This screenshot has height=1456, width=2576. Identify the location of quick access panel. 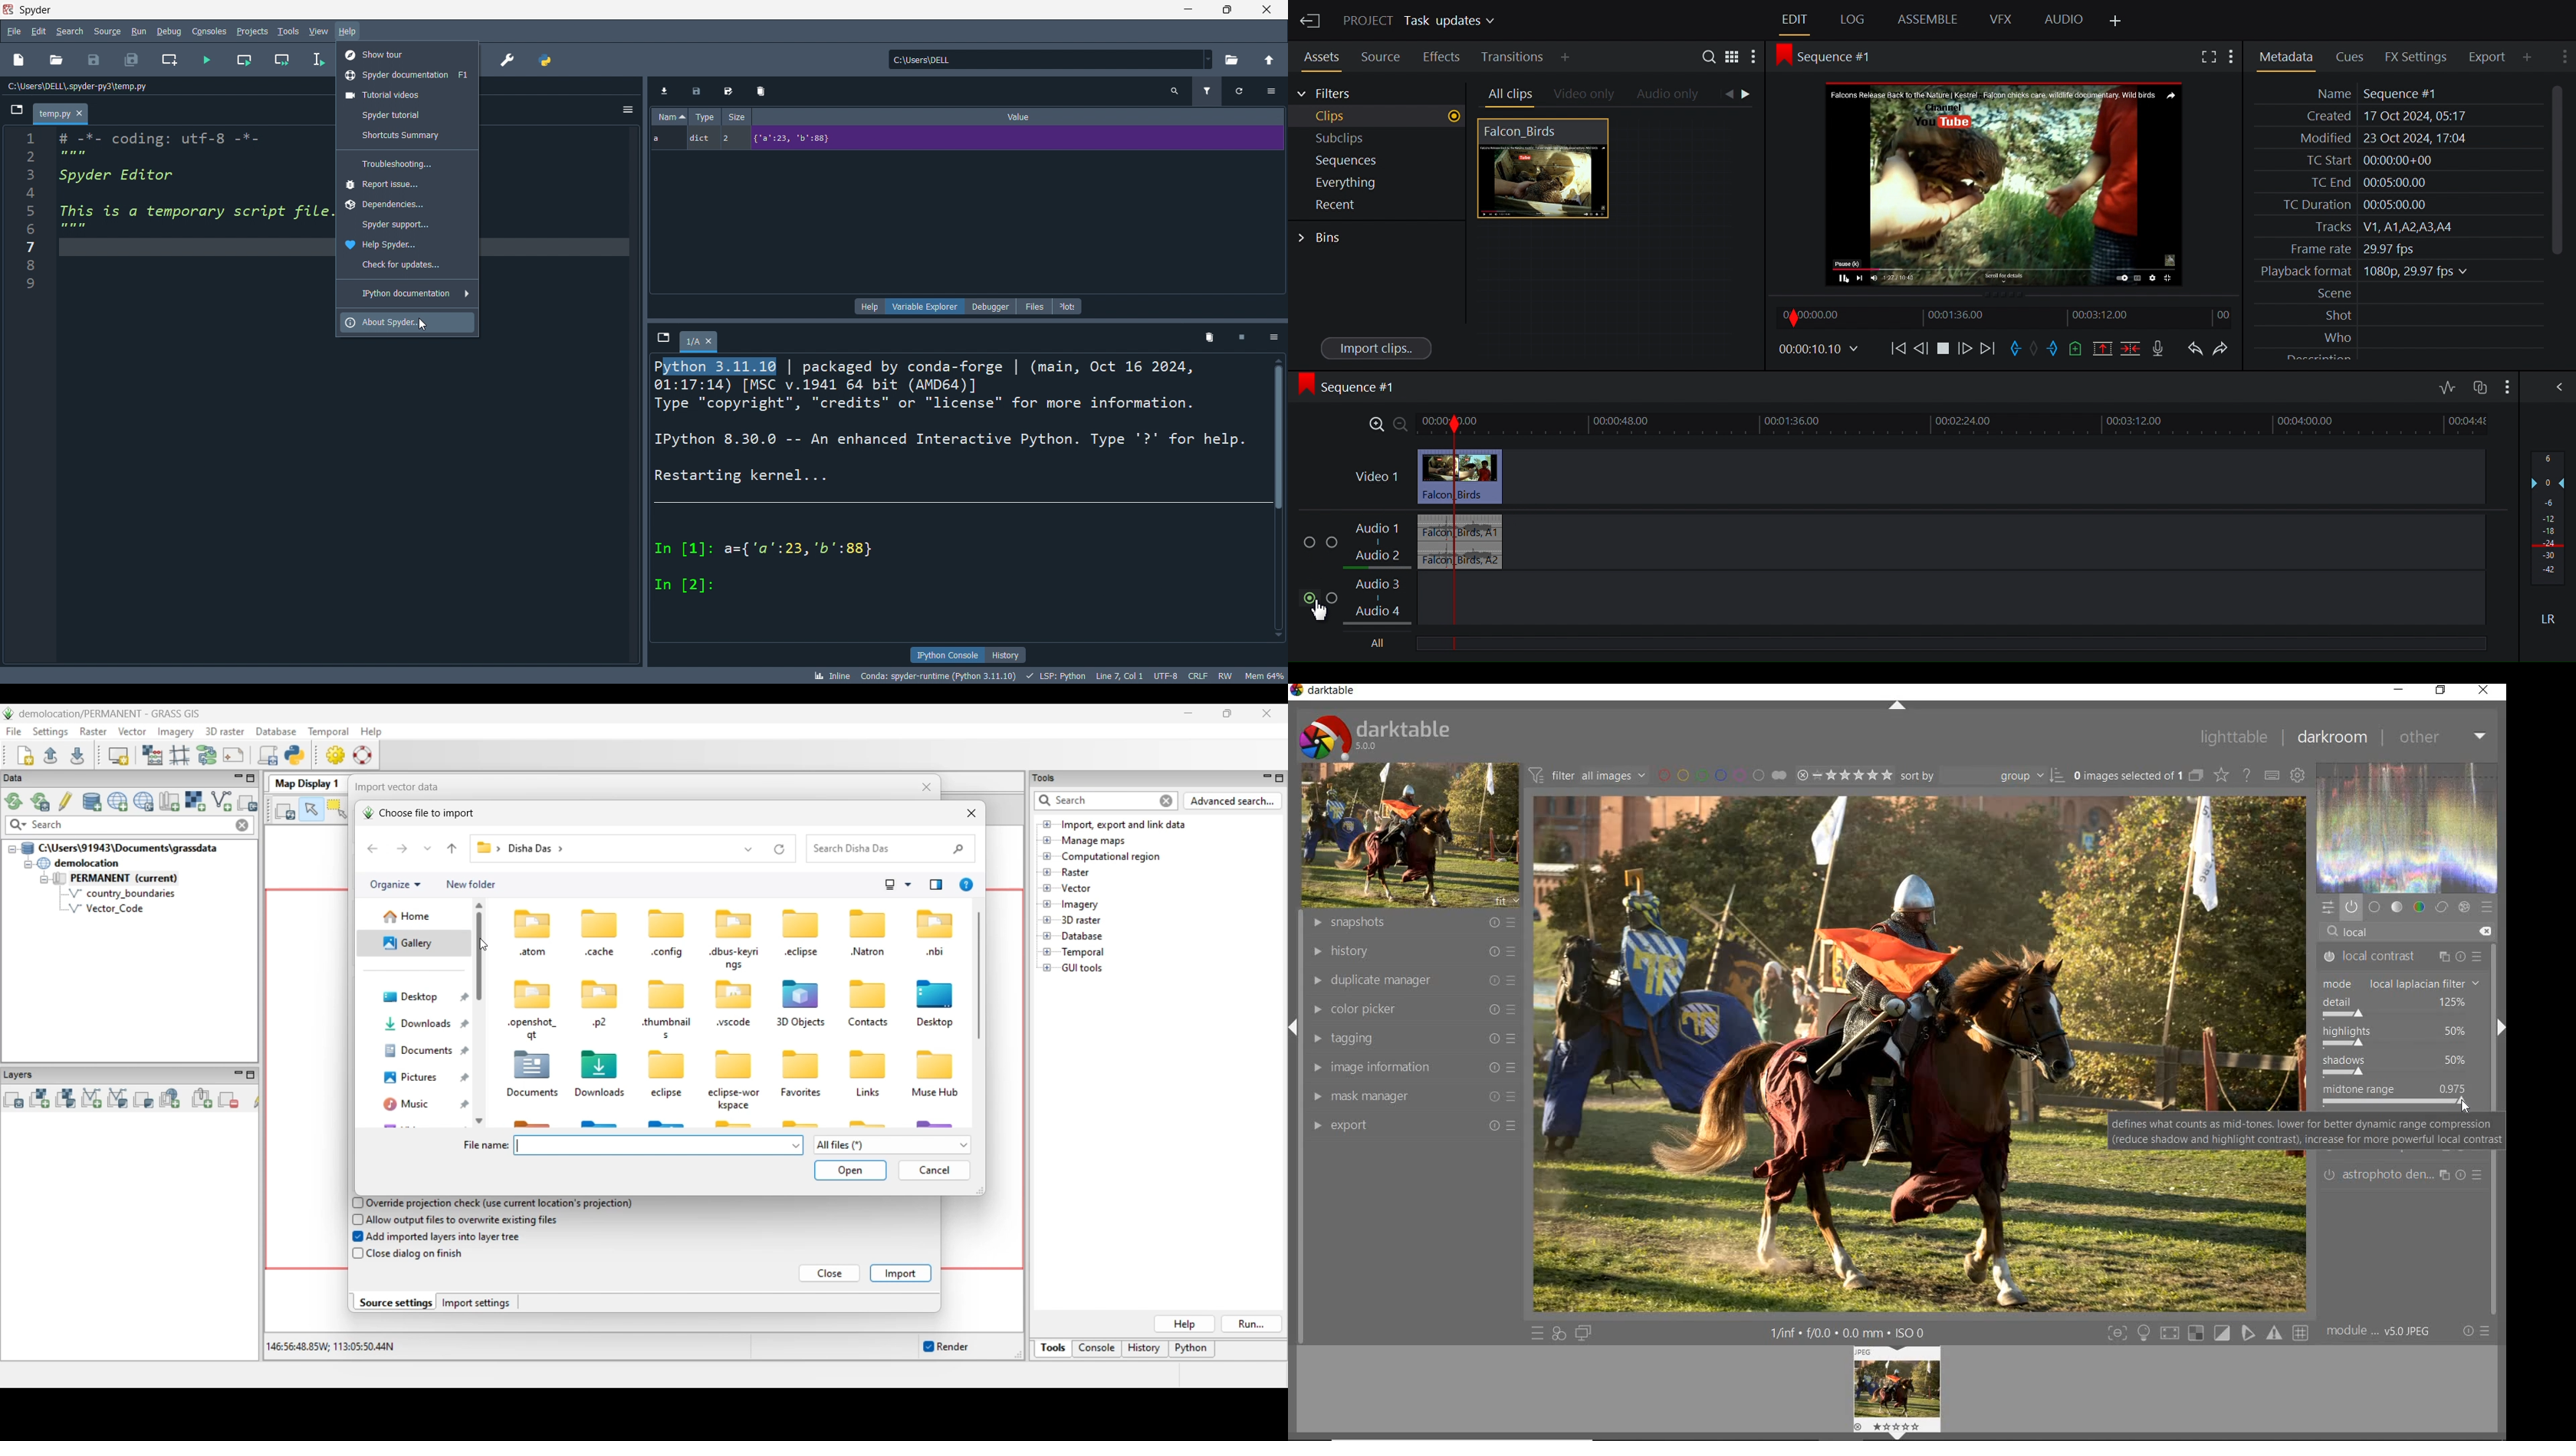
(2328, 907).